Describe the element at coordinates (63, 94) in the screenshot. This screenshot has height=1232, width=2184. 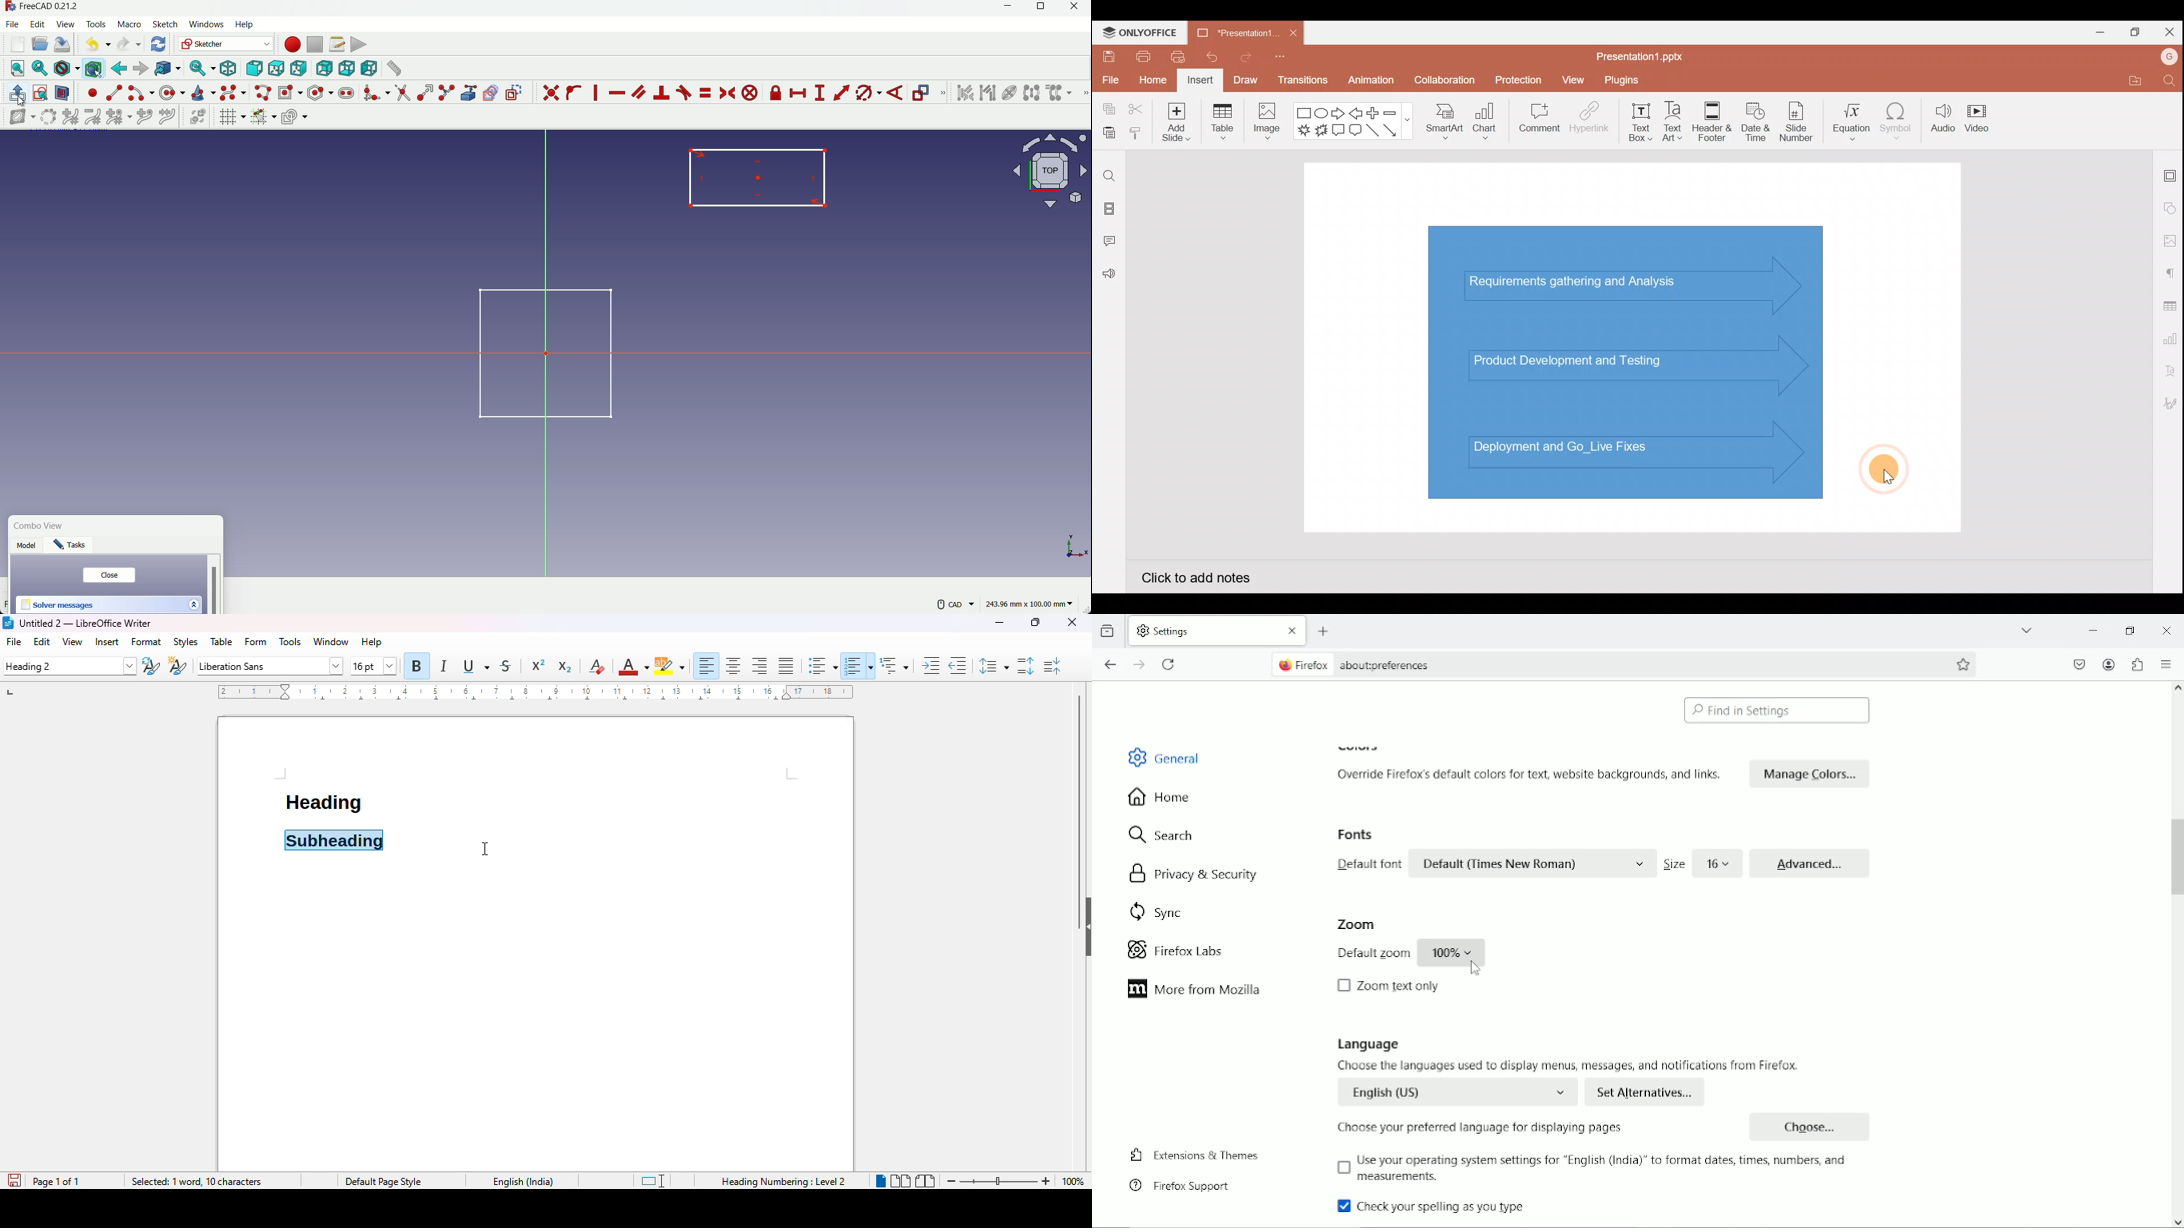
I see `view section` at that location.